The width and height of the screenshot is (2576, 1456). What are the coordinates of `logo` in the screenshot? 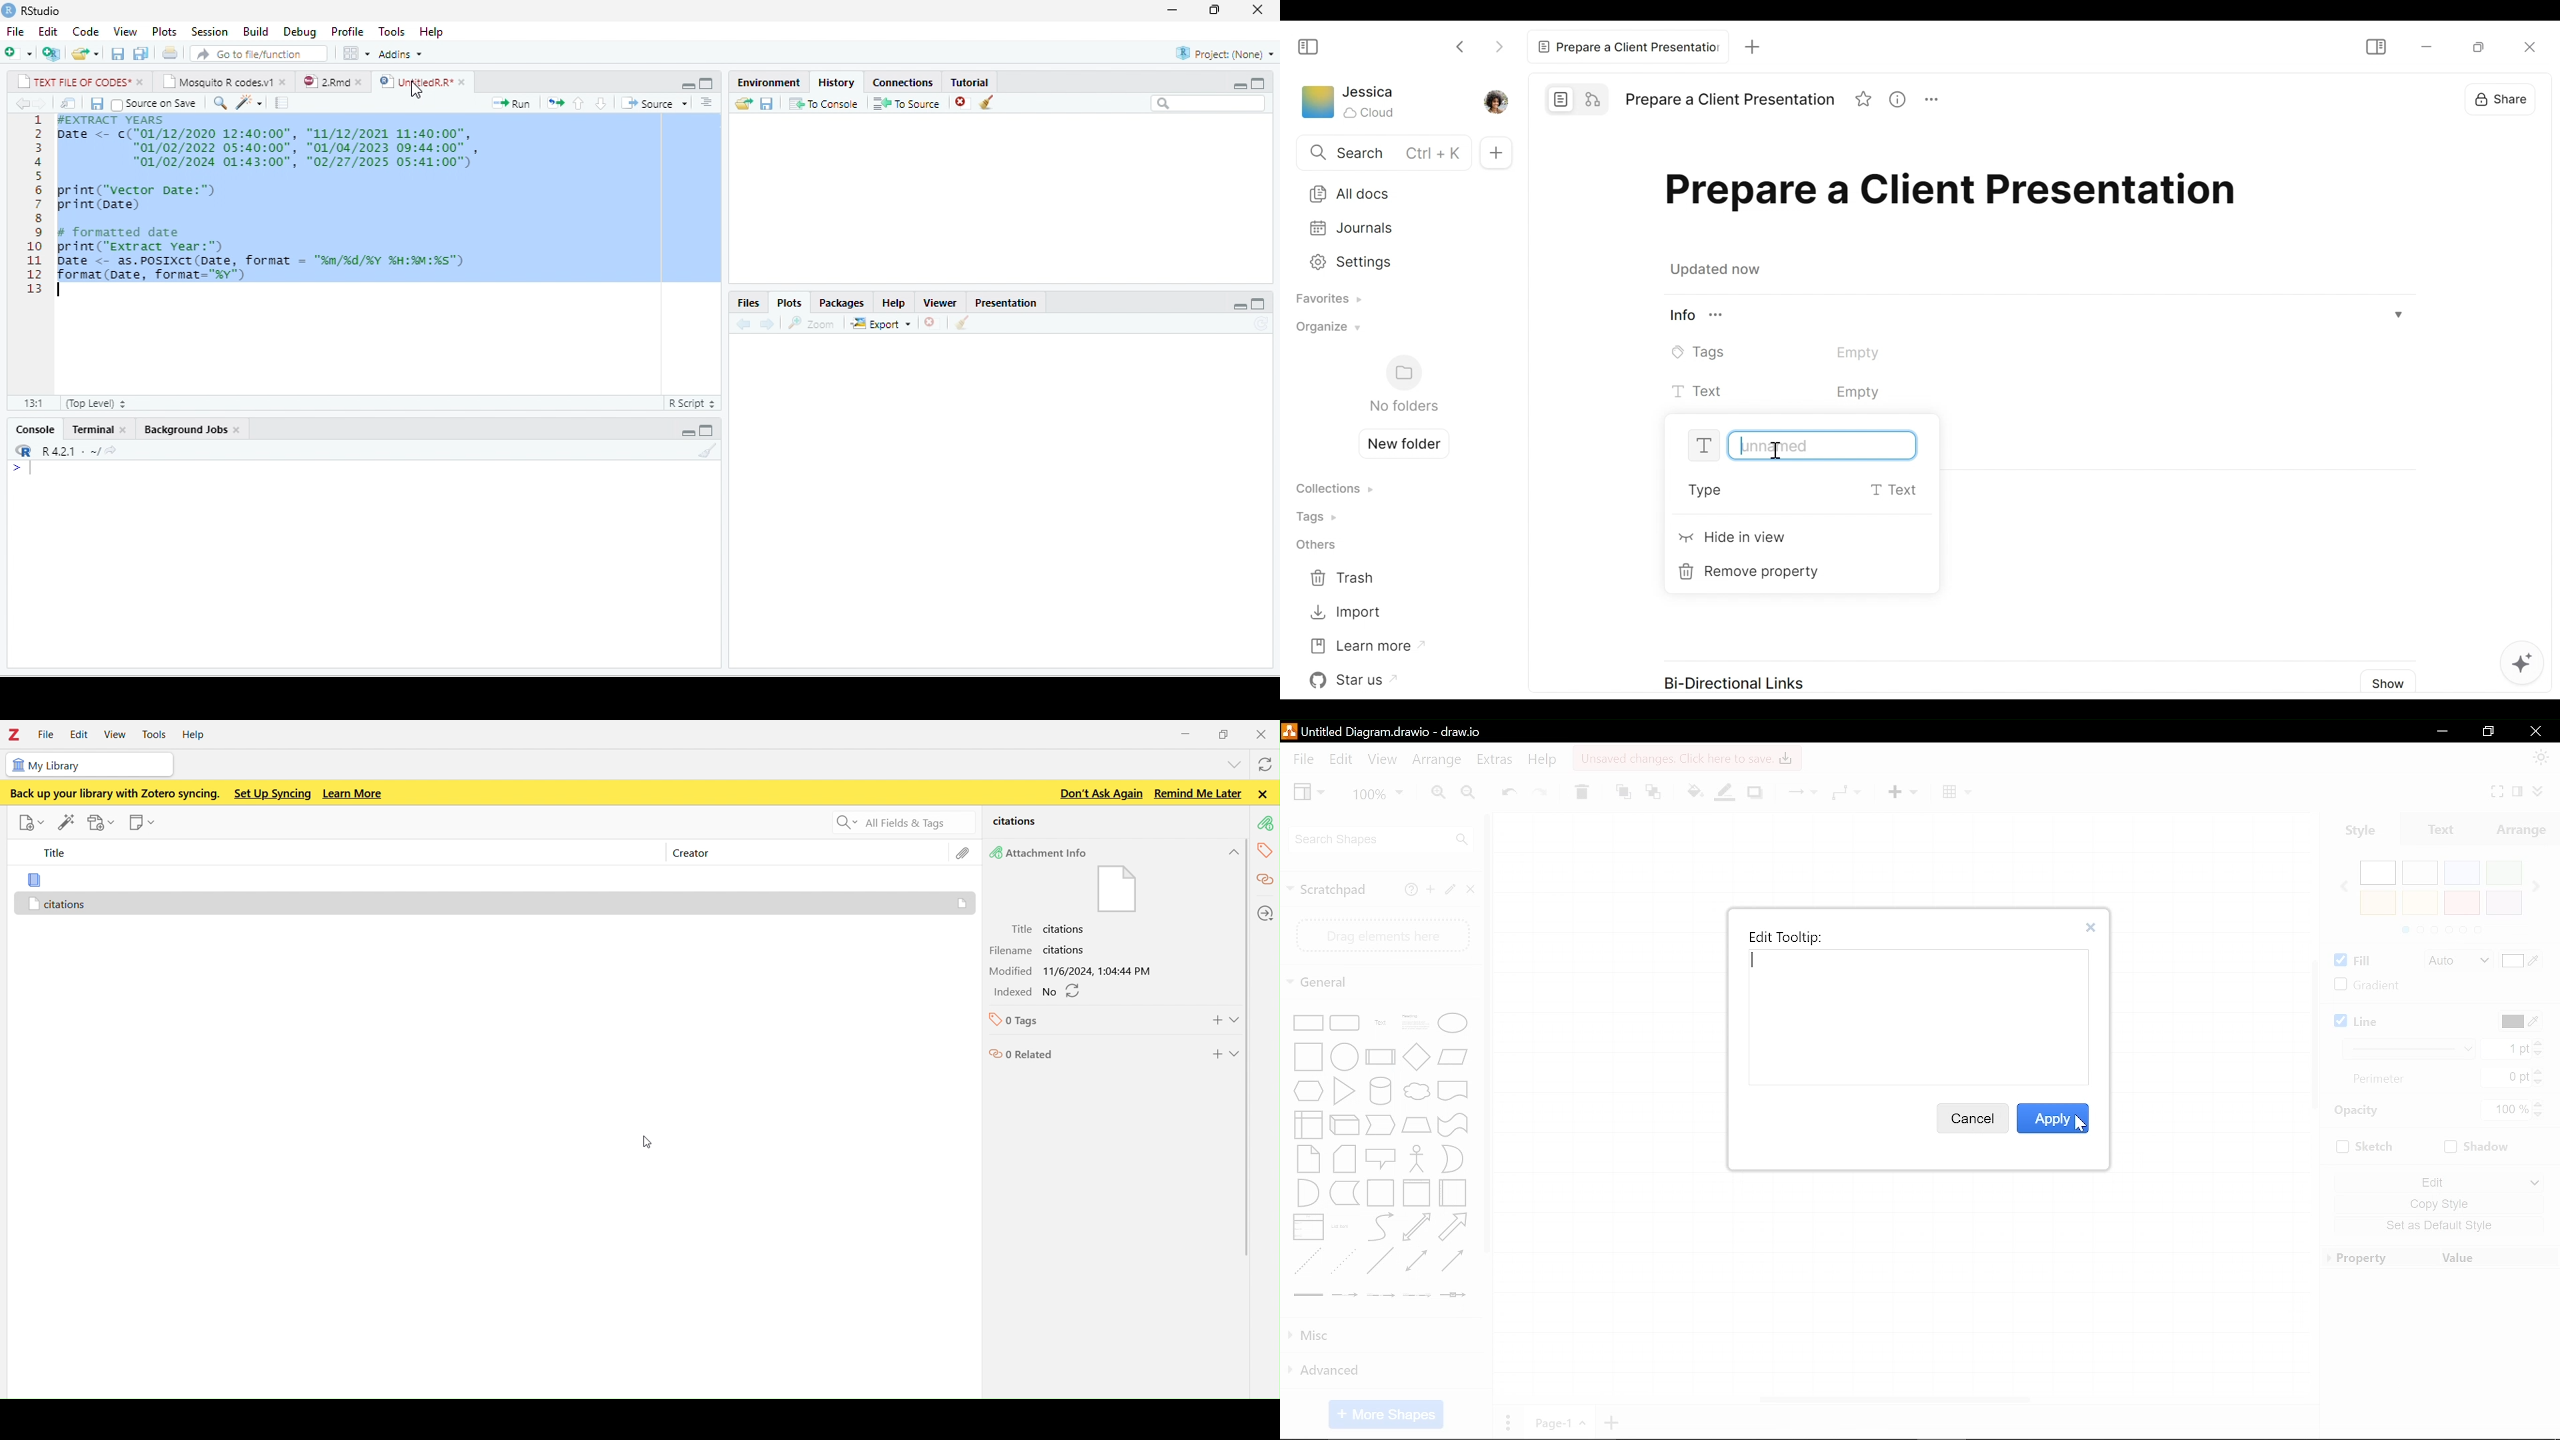 It's located at (9, 10).